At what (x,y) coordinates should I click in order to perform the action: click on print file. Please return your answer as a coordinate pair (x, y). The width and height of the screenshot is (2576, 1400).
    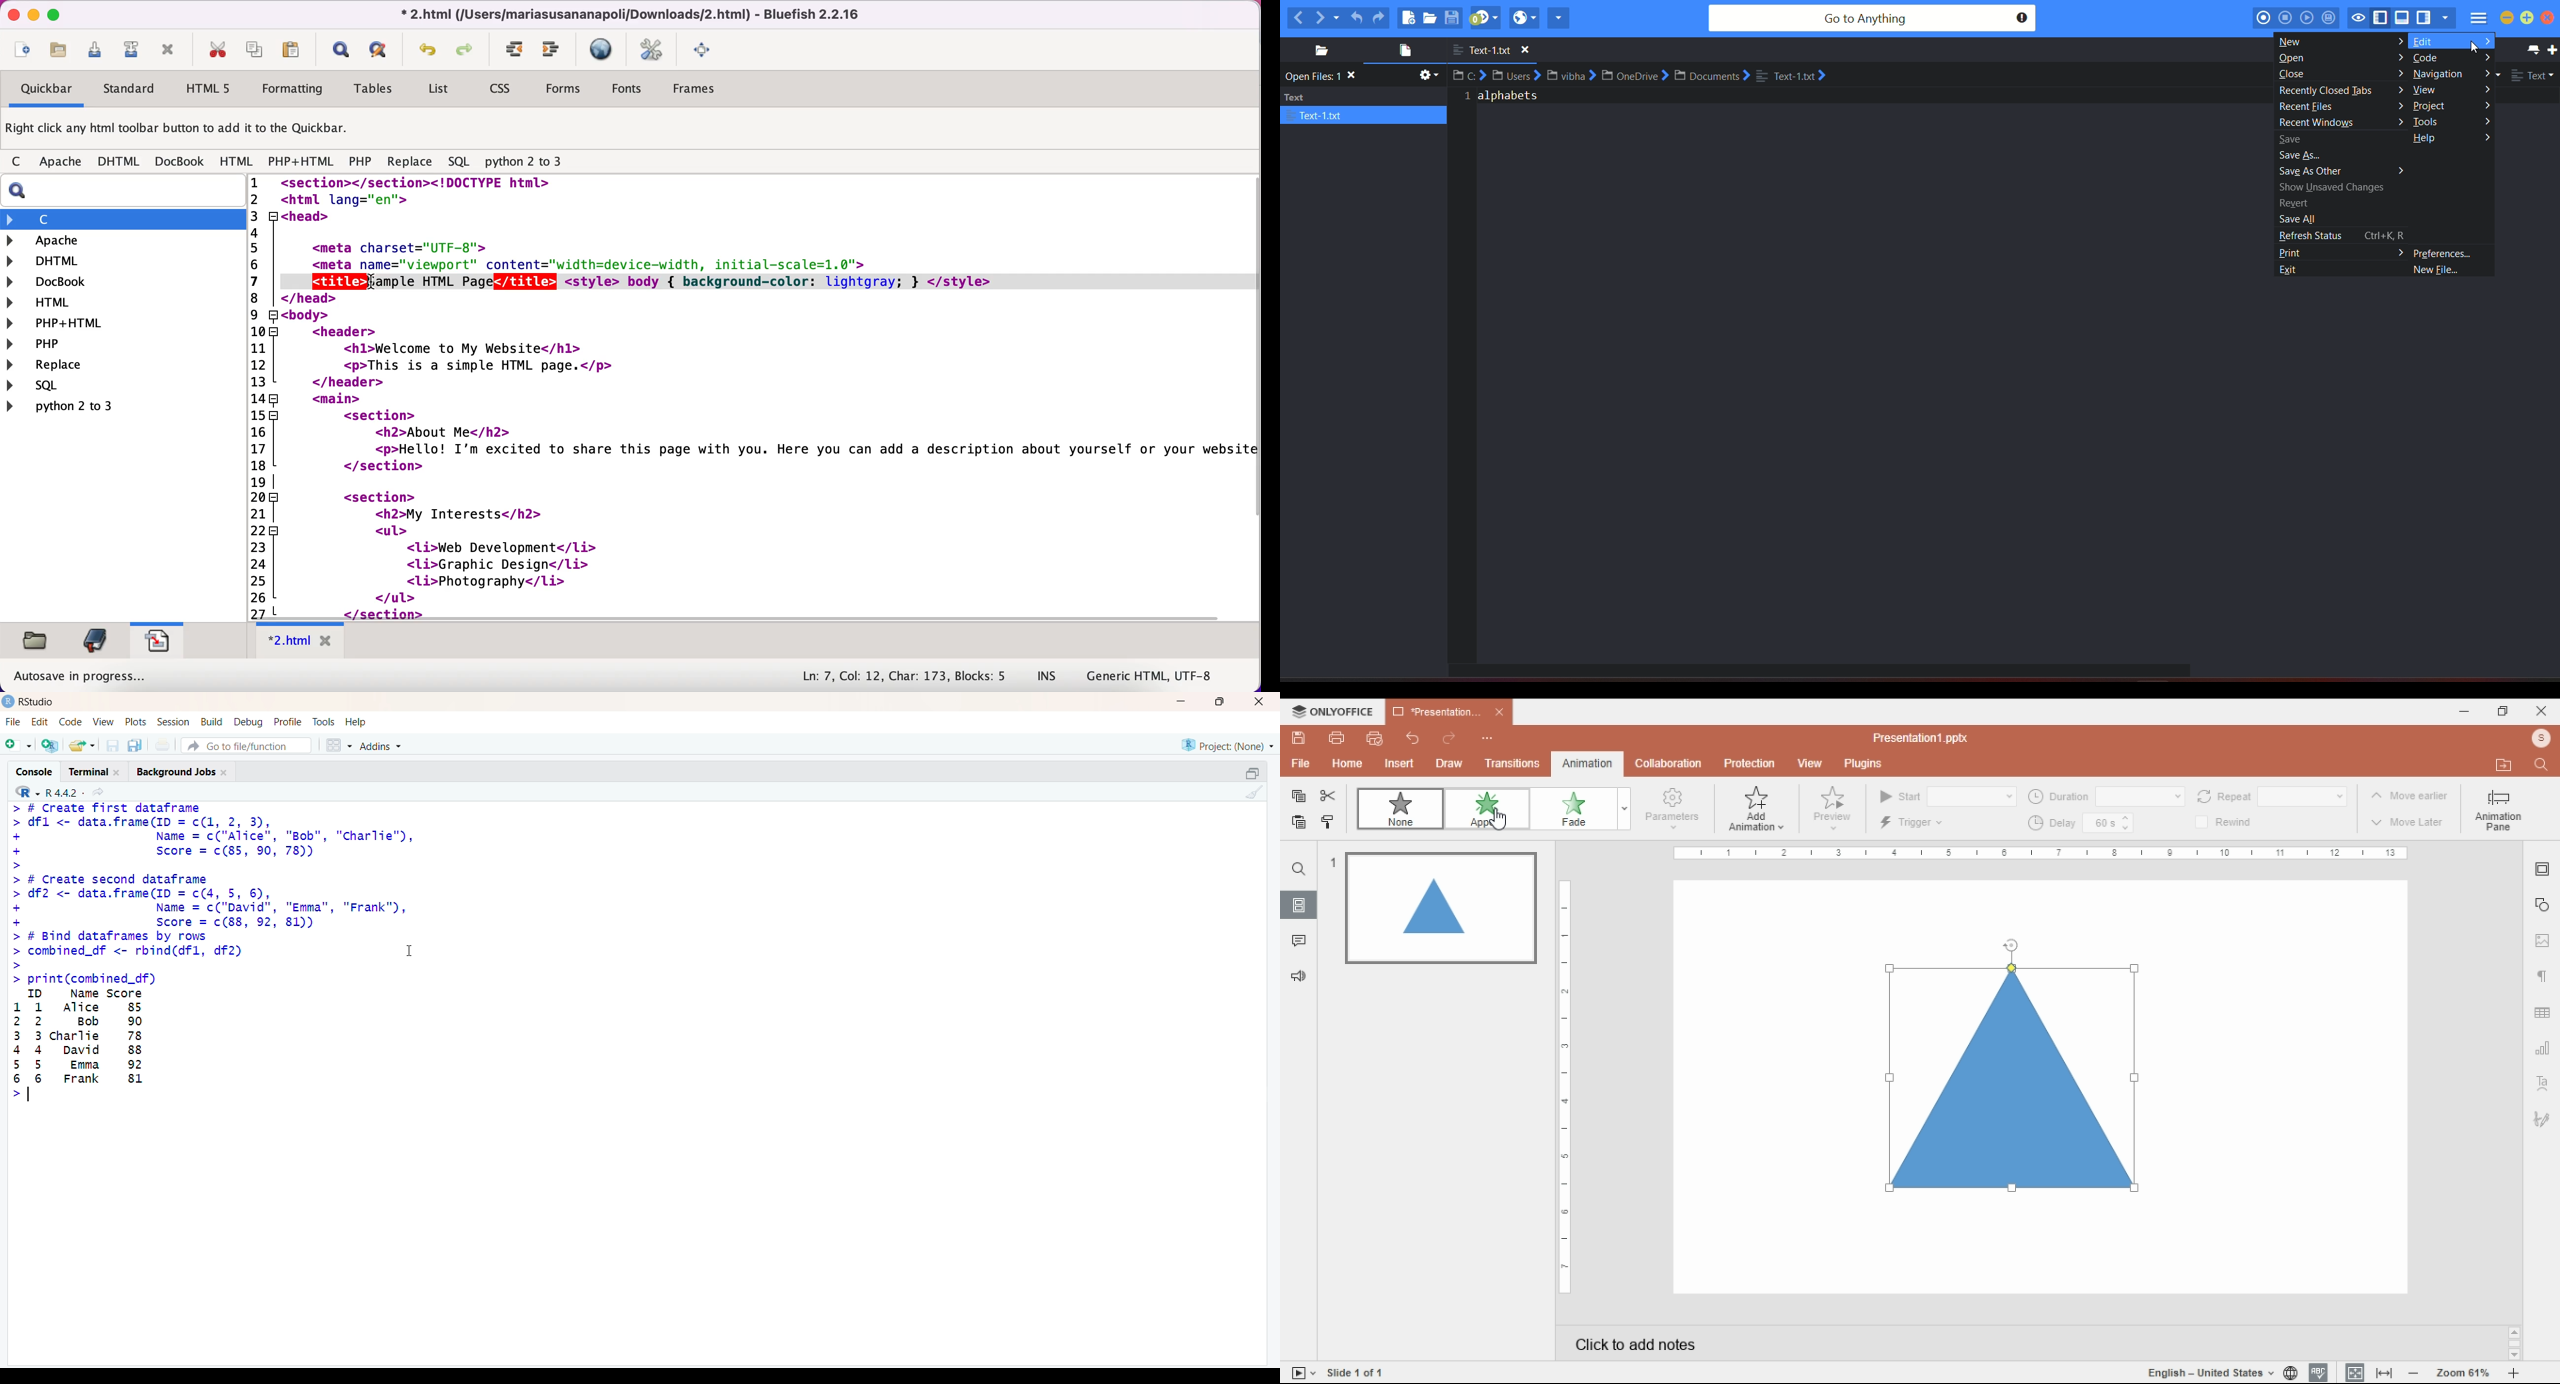
    Looking at the image, I should click on (1340, 739).